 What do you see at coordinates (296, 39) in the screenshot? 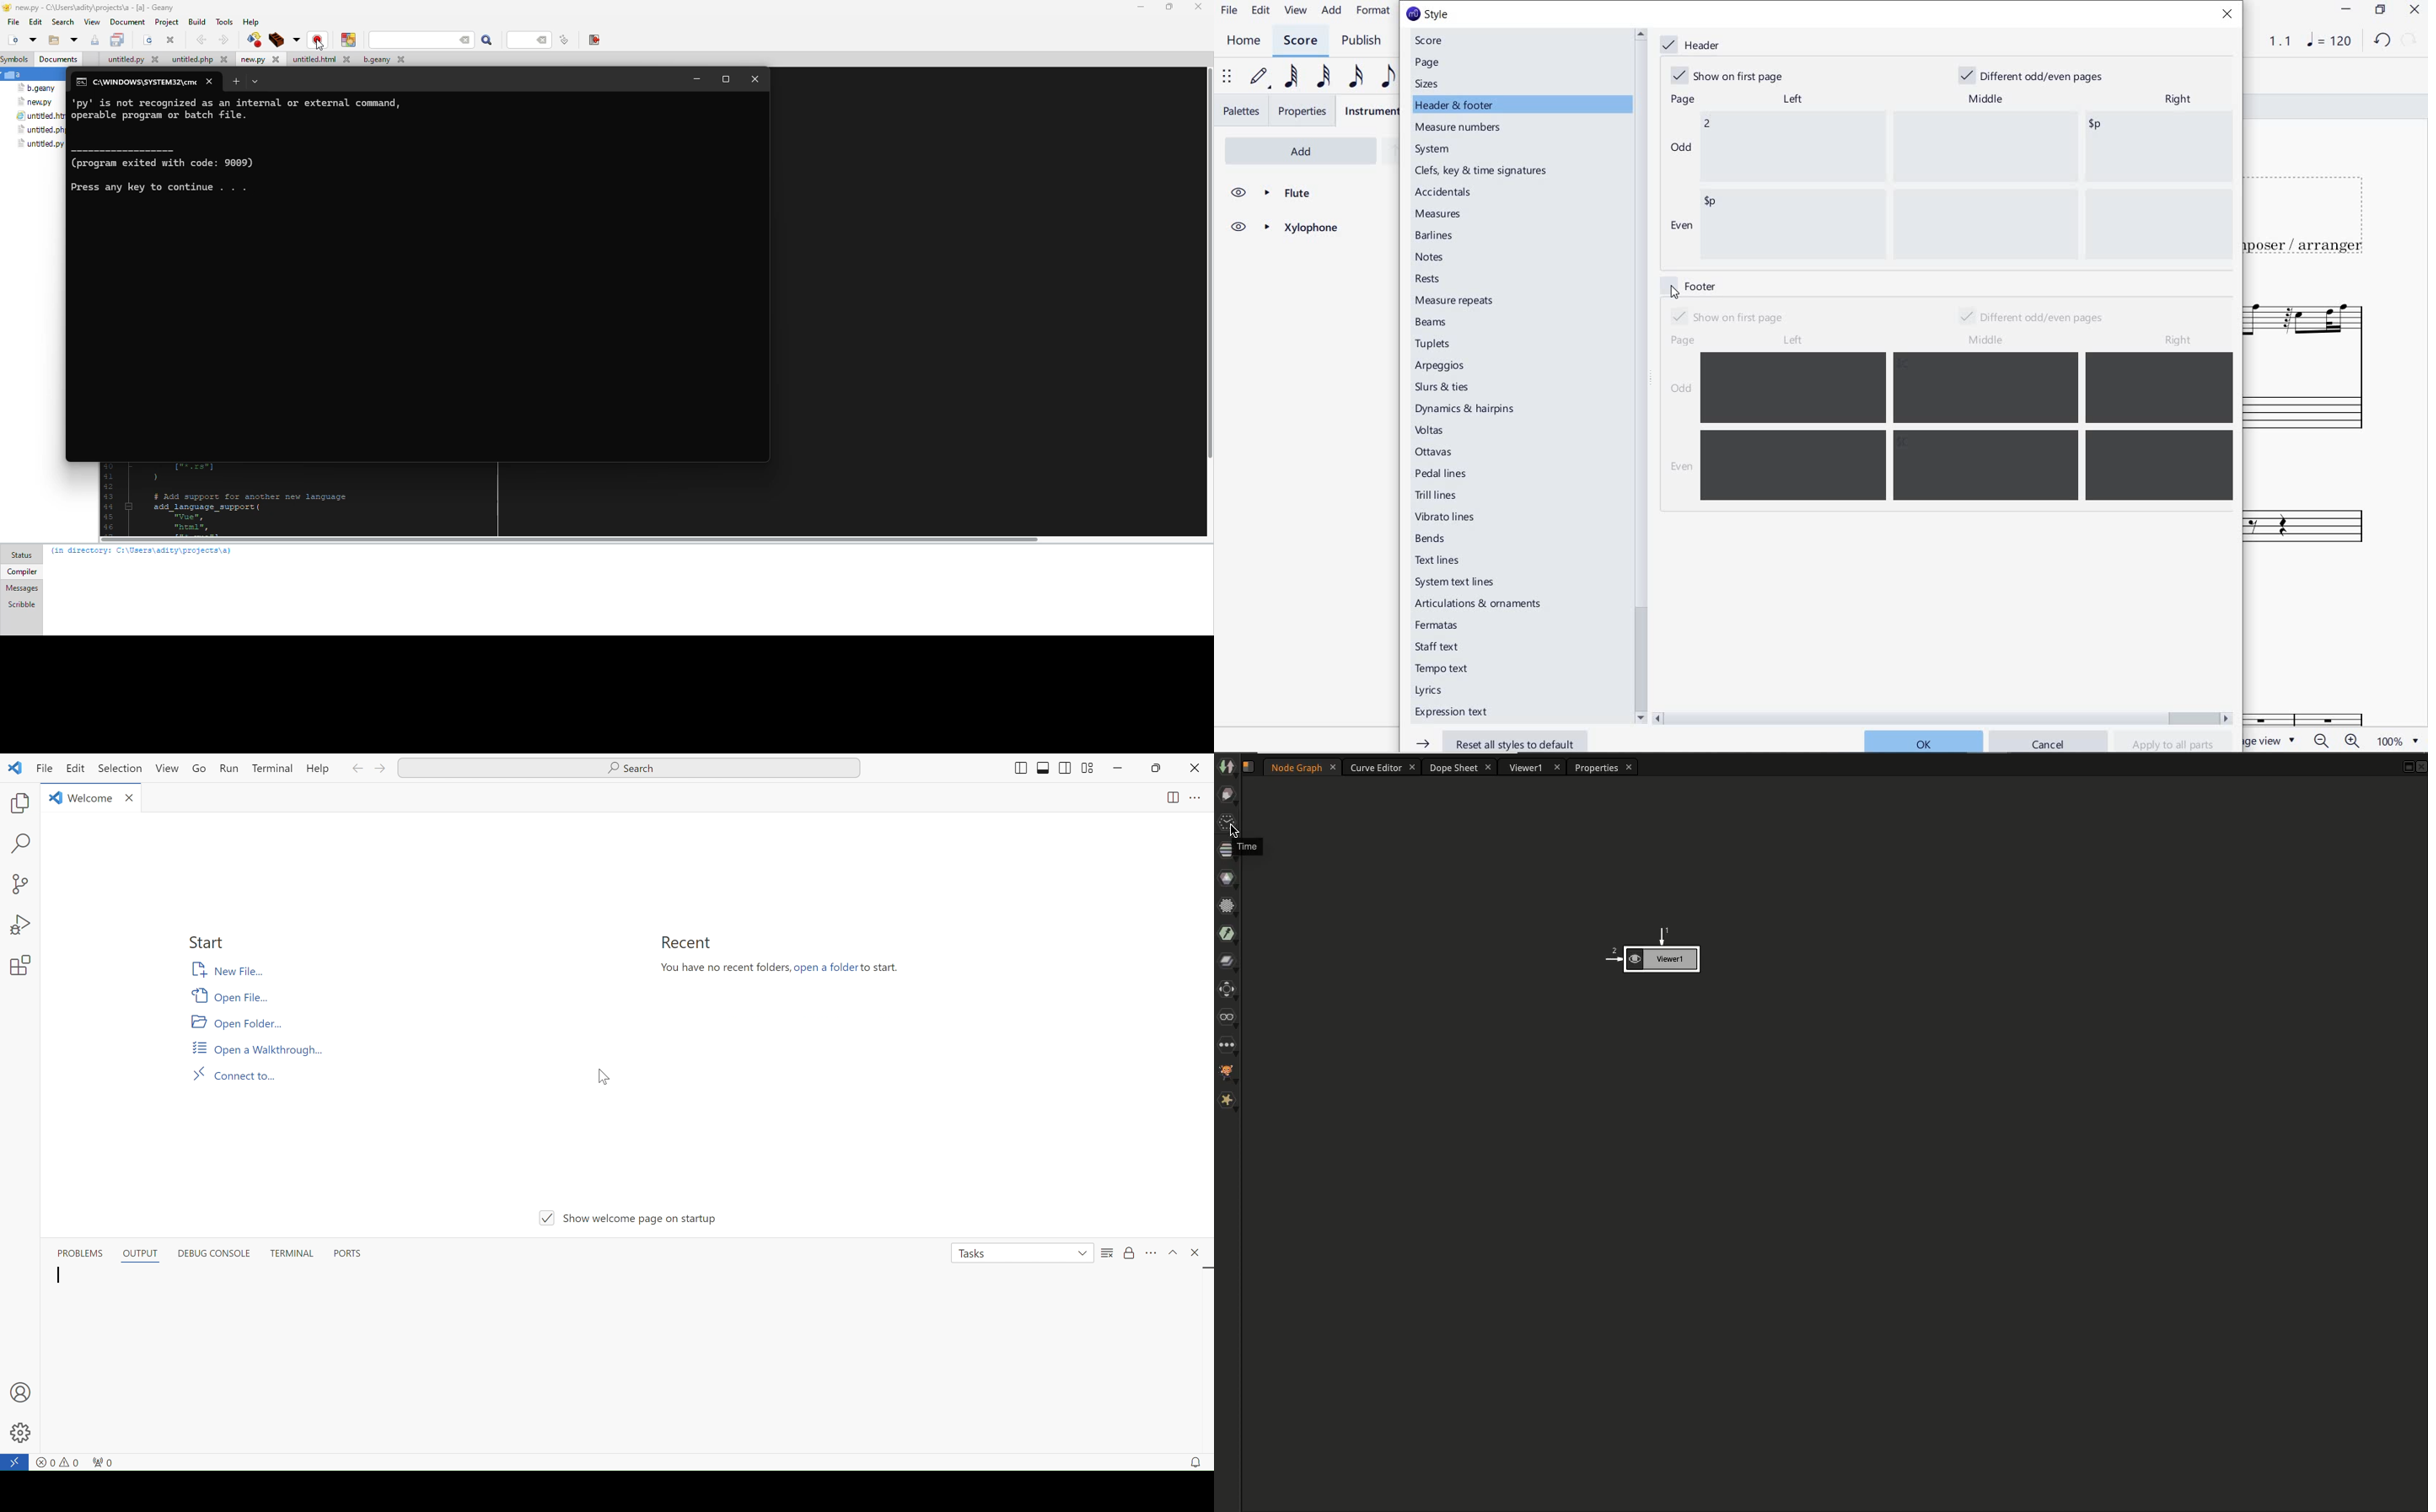
I see `build options` at bounding box center [296, 39].